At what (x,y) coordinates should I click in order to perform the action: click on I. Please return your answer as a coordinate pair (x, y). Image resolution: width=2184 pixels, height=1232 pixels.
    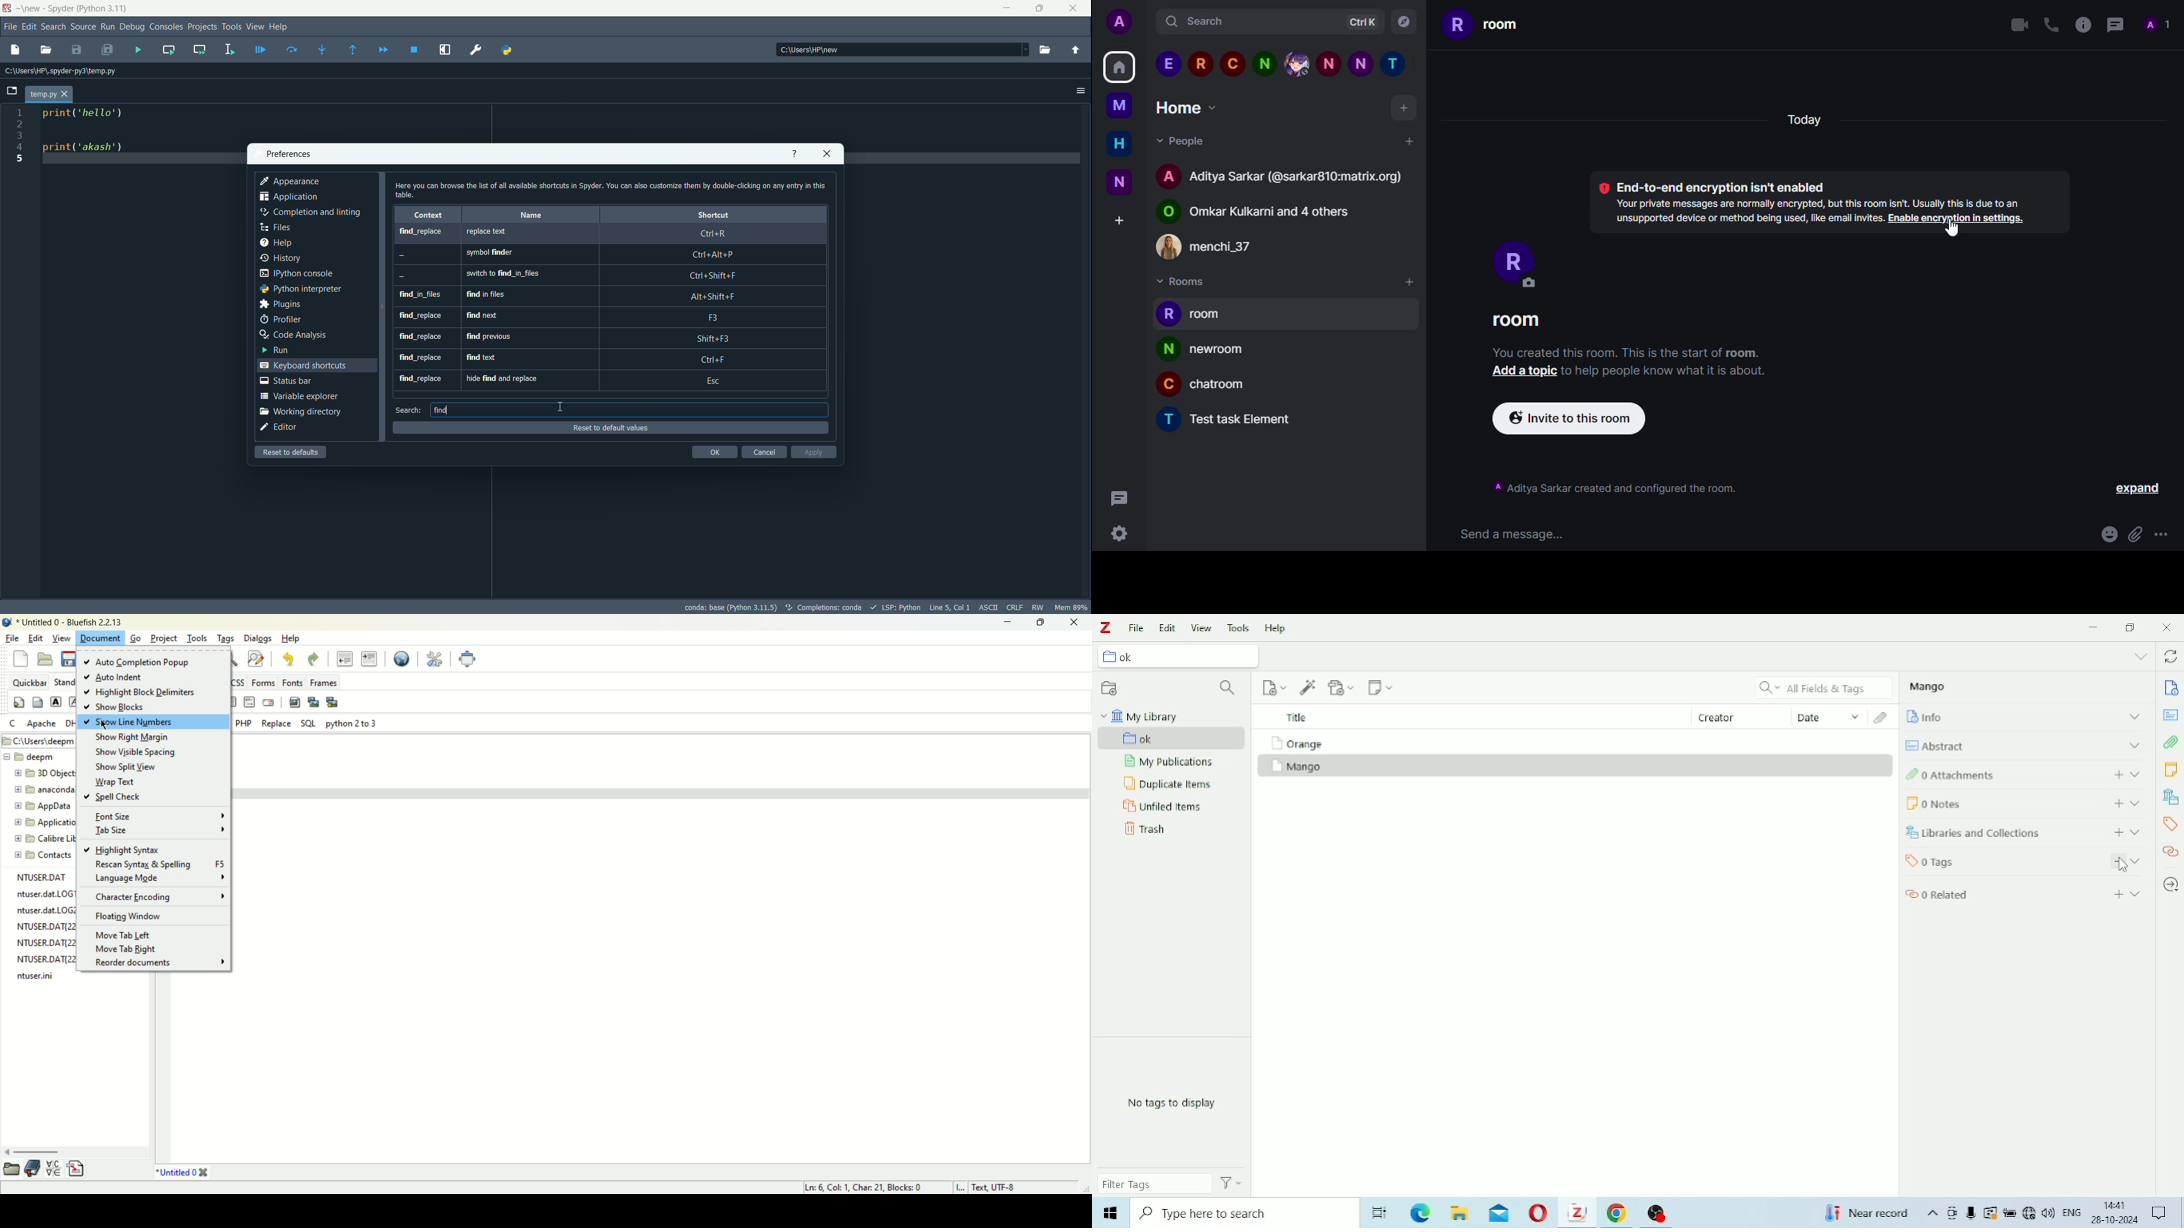
    Looking at the image, I should click on (963, 1187).